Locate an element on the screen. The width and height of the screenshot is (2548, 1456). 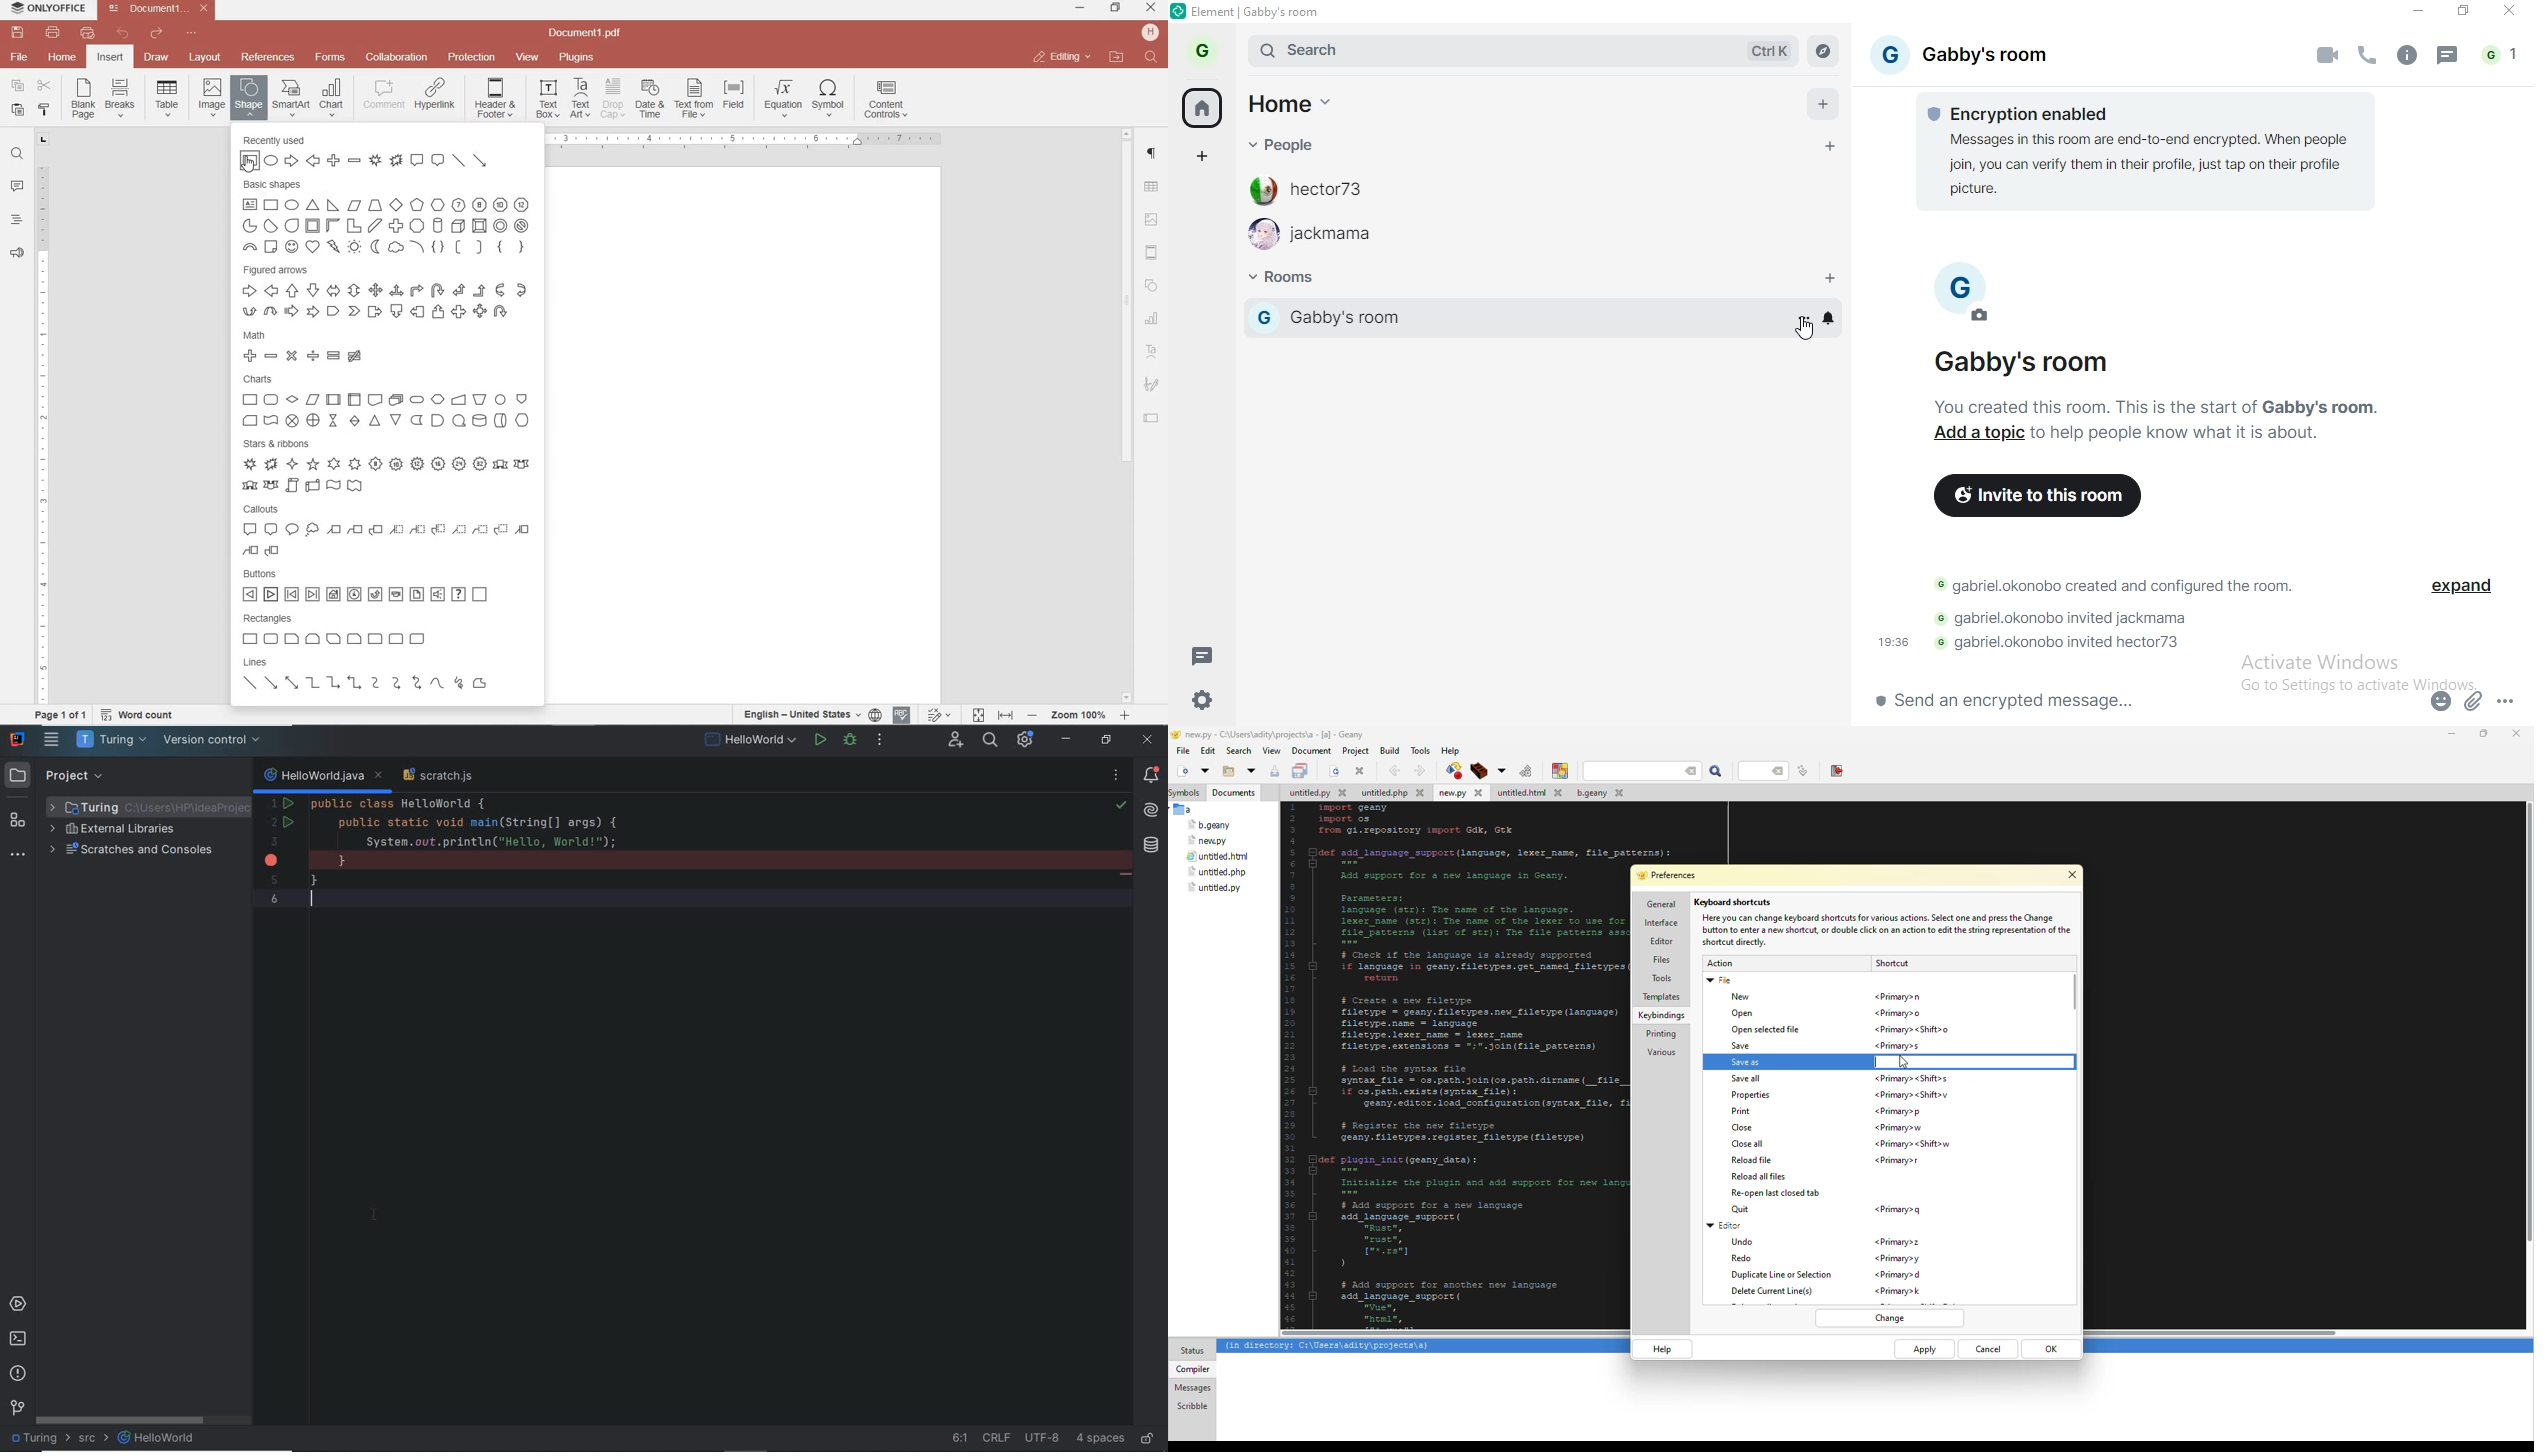
TEXT FIELD is located at coordinates (1152, 417).